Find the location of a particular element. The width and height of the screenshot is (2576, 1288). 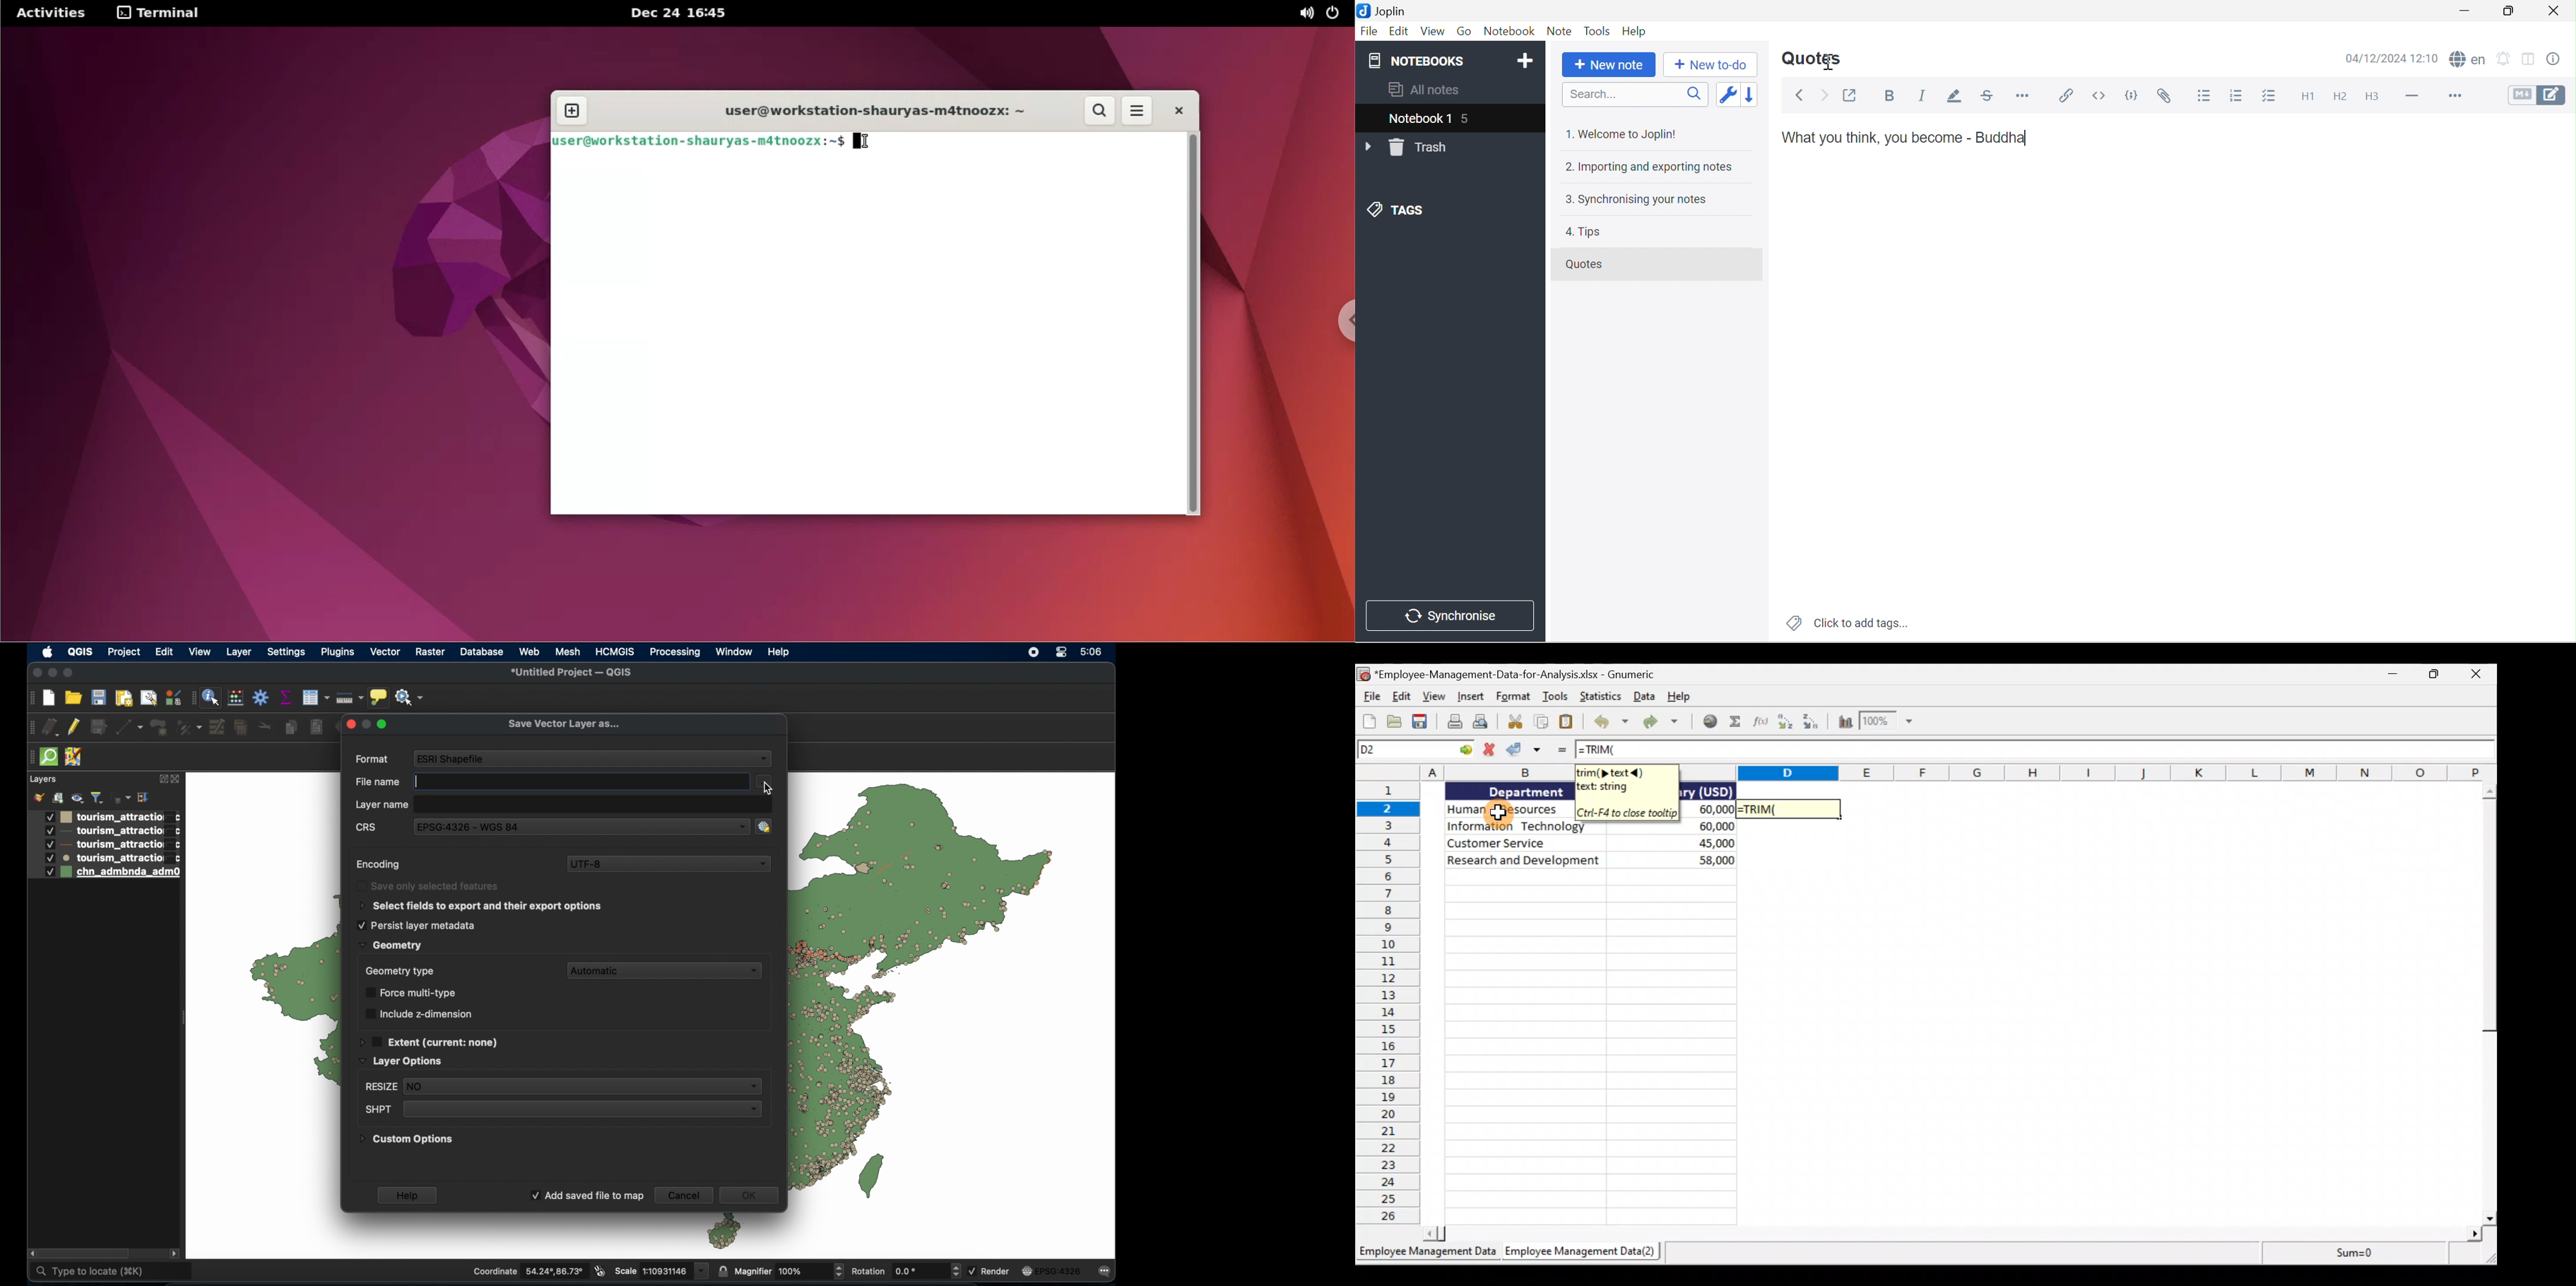

settings is located at coordinates (286, 653).